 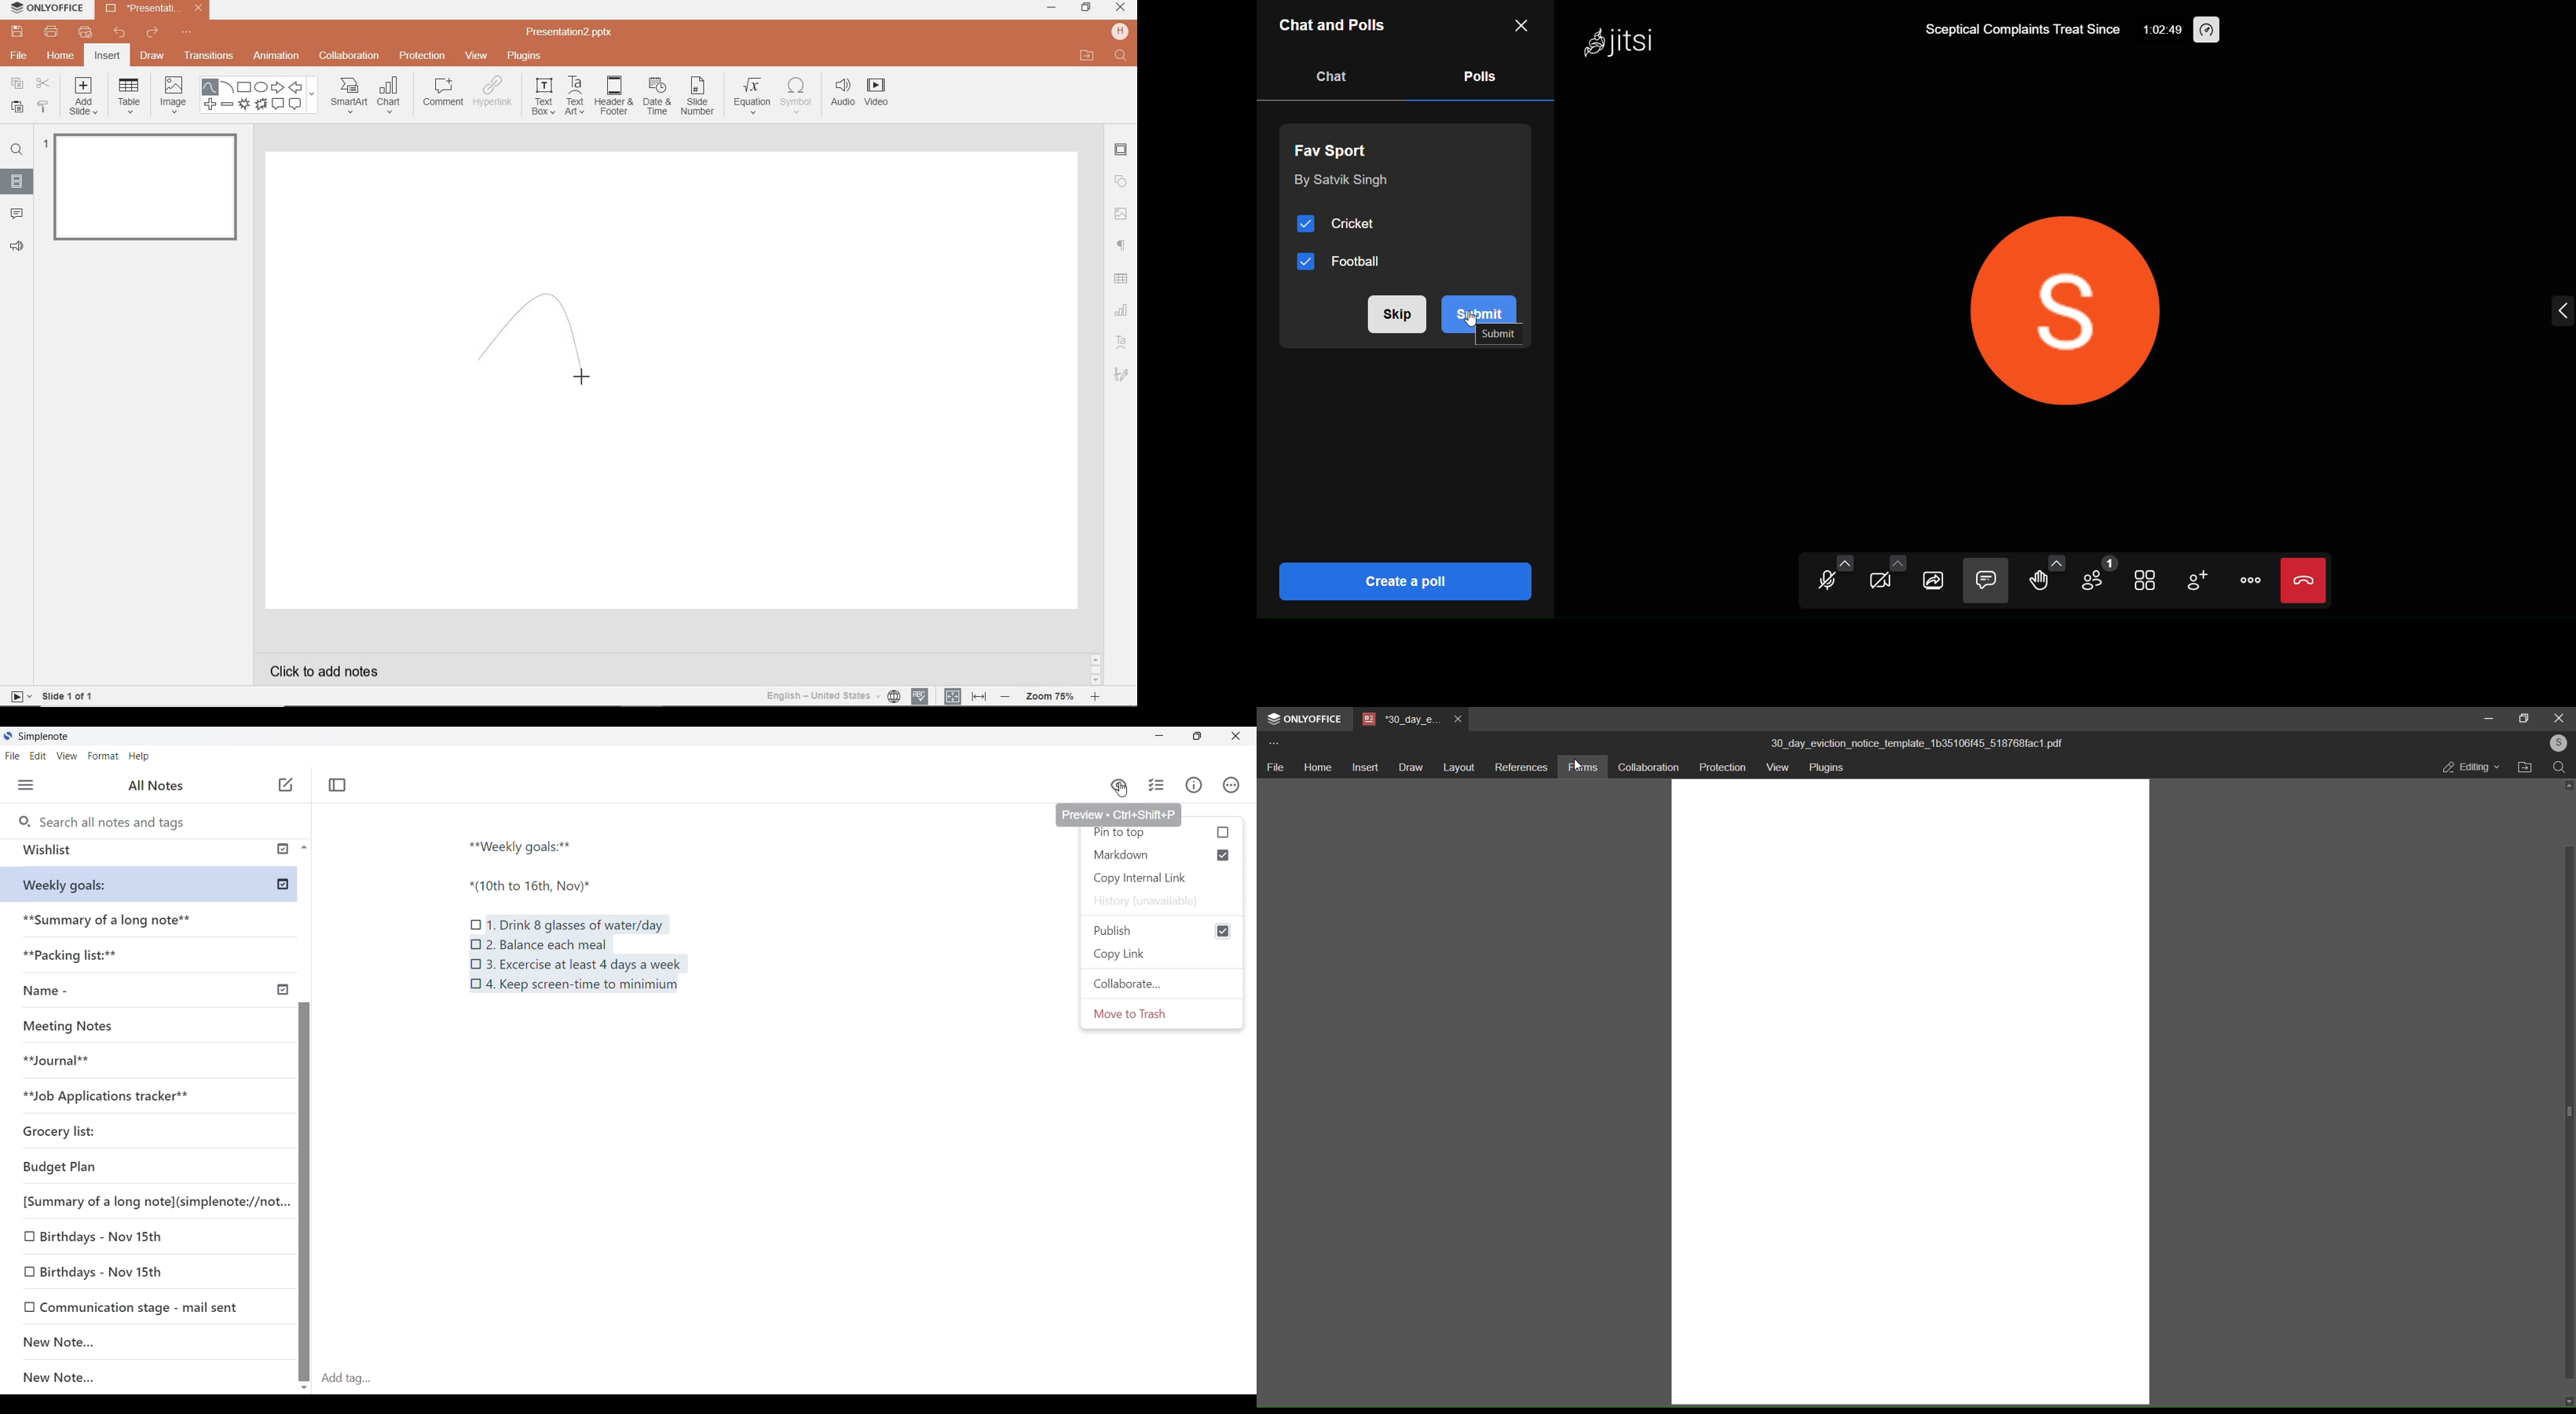 What do you see at coordinates (1275, 768) in the screenshot?
I see `file` at bounding box center [1275, 768].